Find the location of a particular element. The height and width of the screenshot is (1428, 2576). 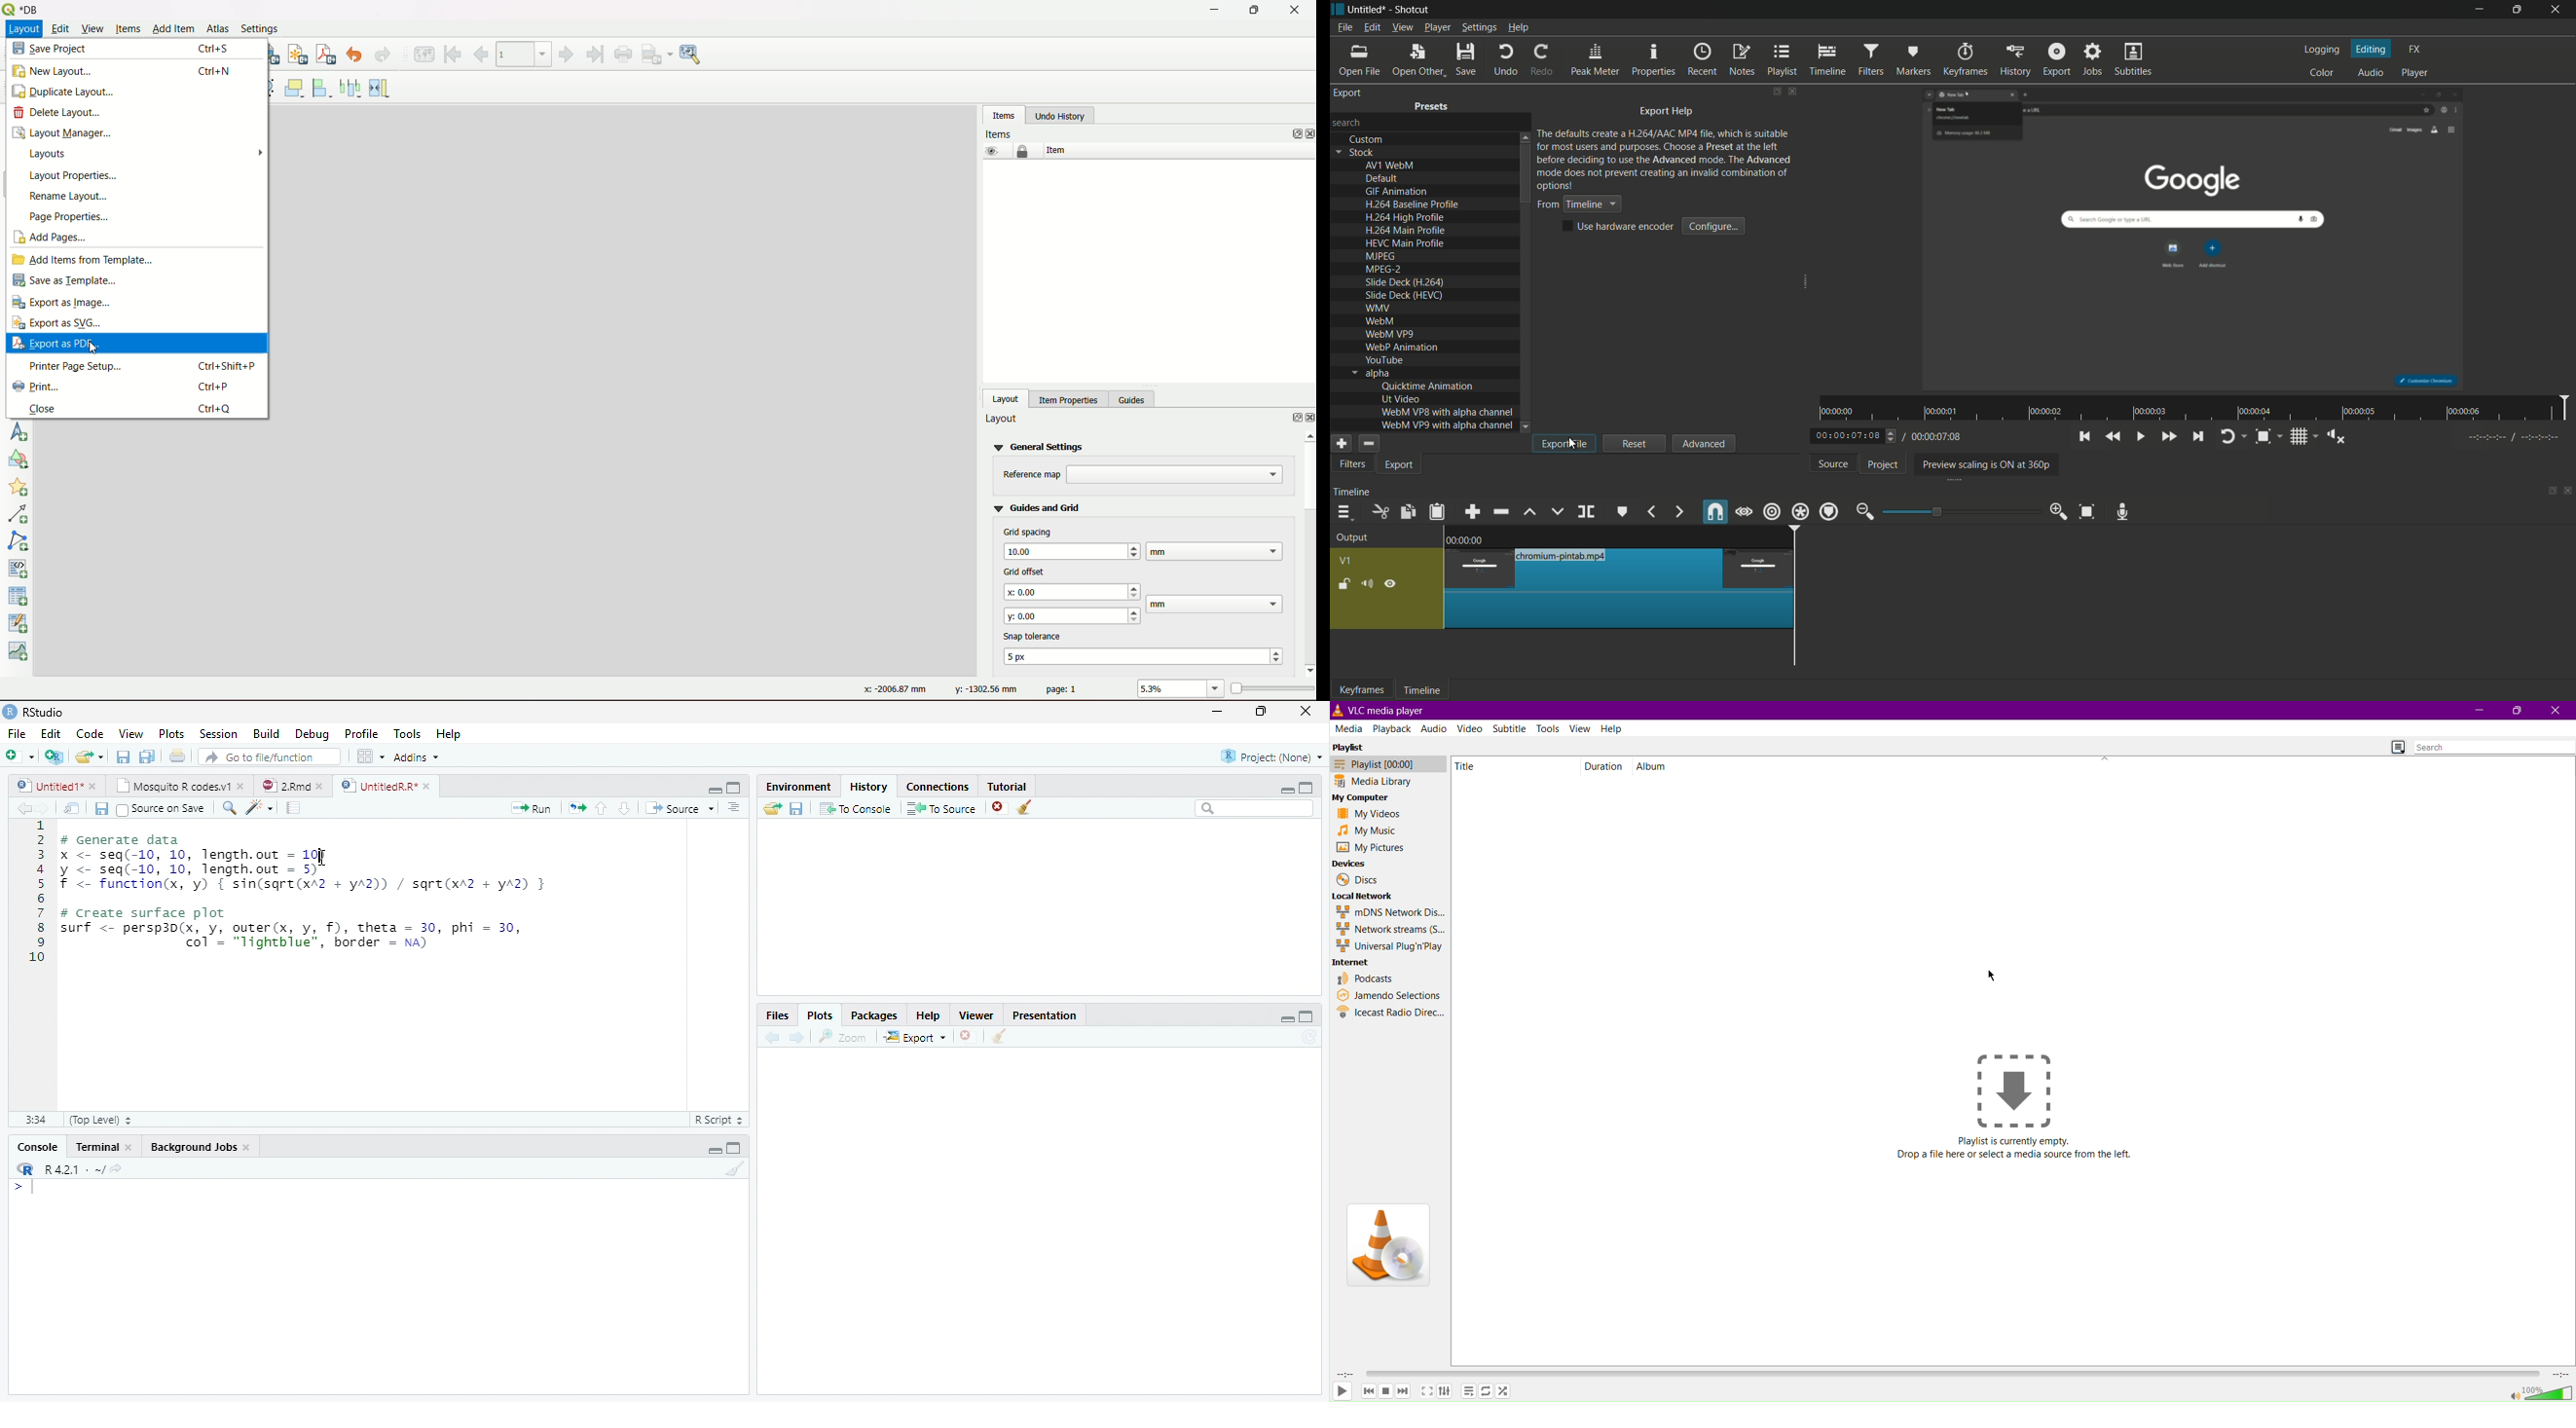

remove is located at coordinates (1368, 443).